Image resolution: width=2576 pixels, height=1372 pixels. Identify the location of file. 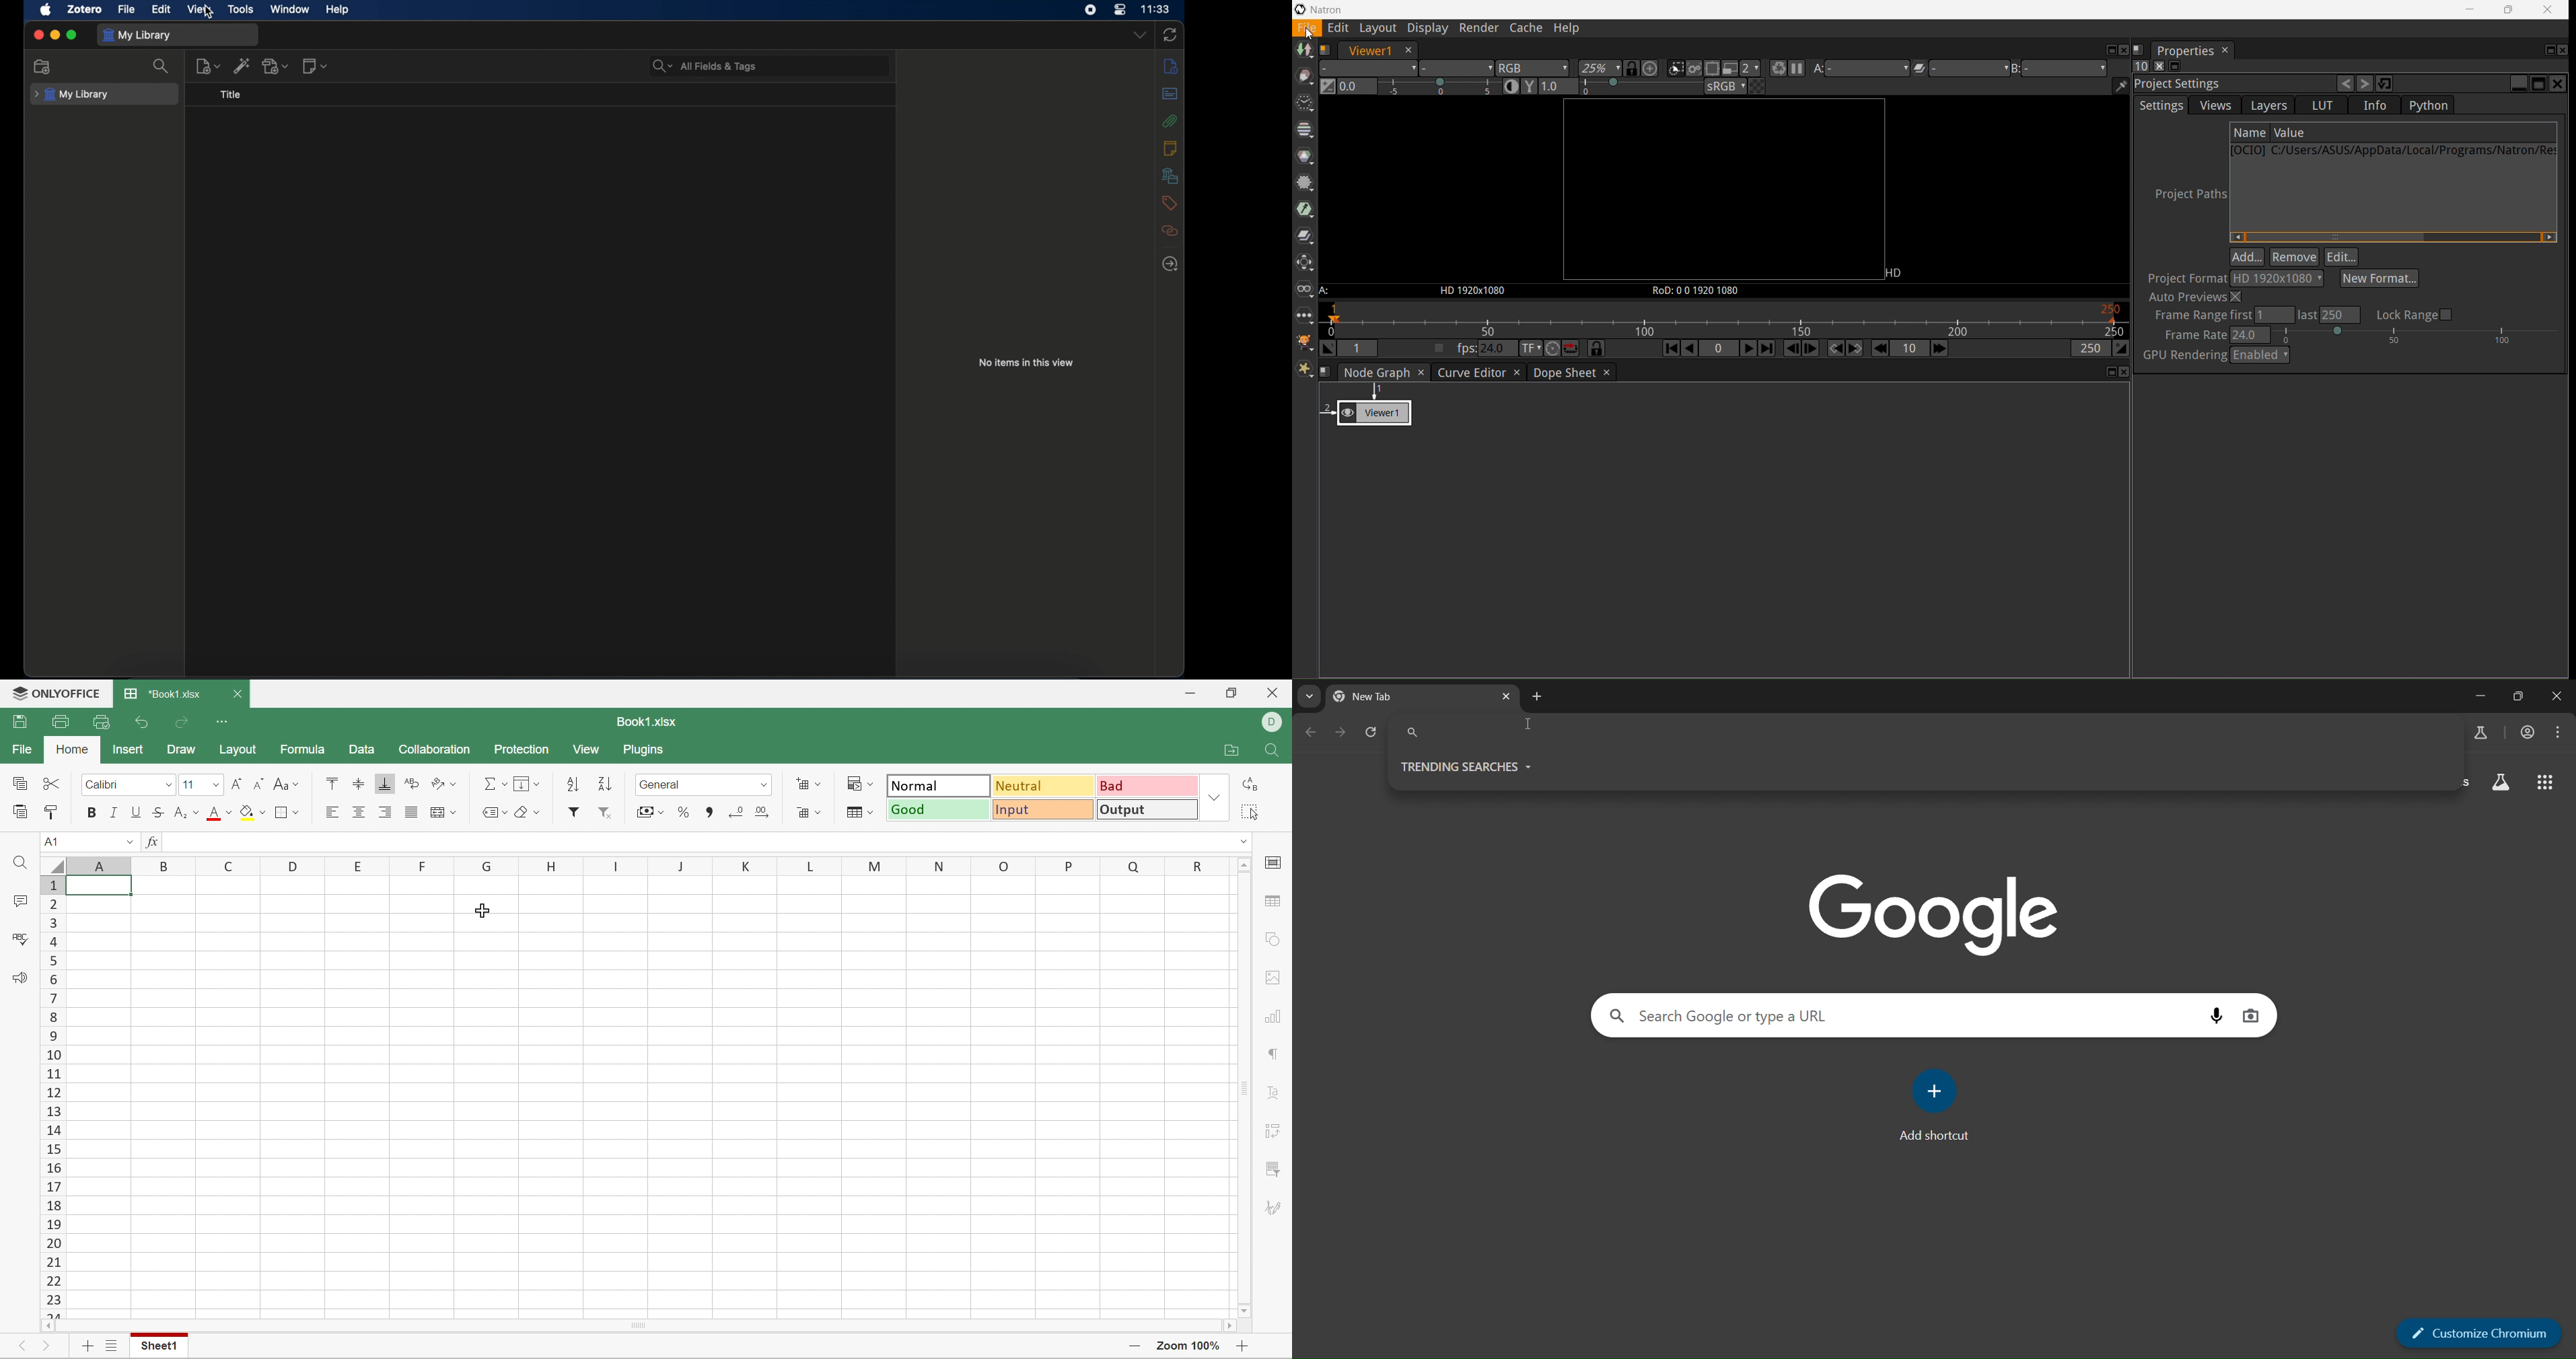
(126, 10).